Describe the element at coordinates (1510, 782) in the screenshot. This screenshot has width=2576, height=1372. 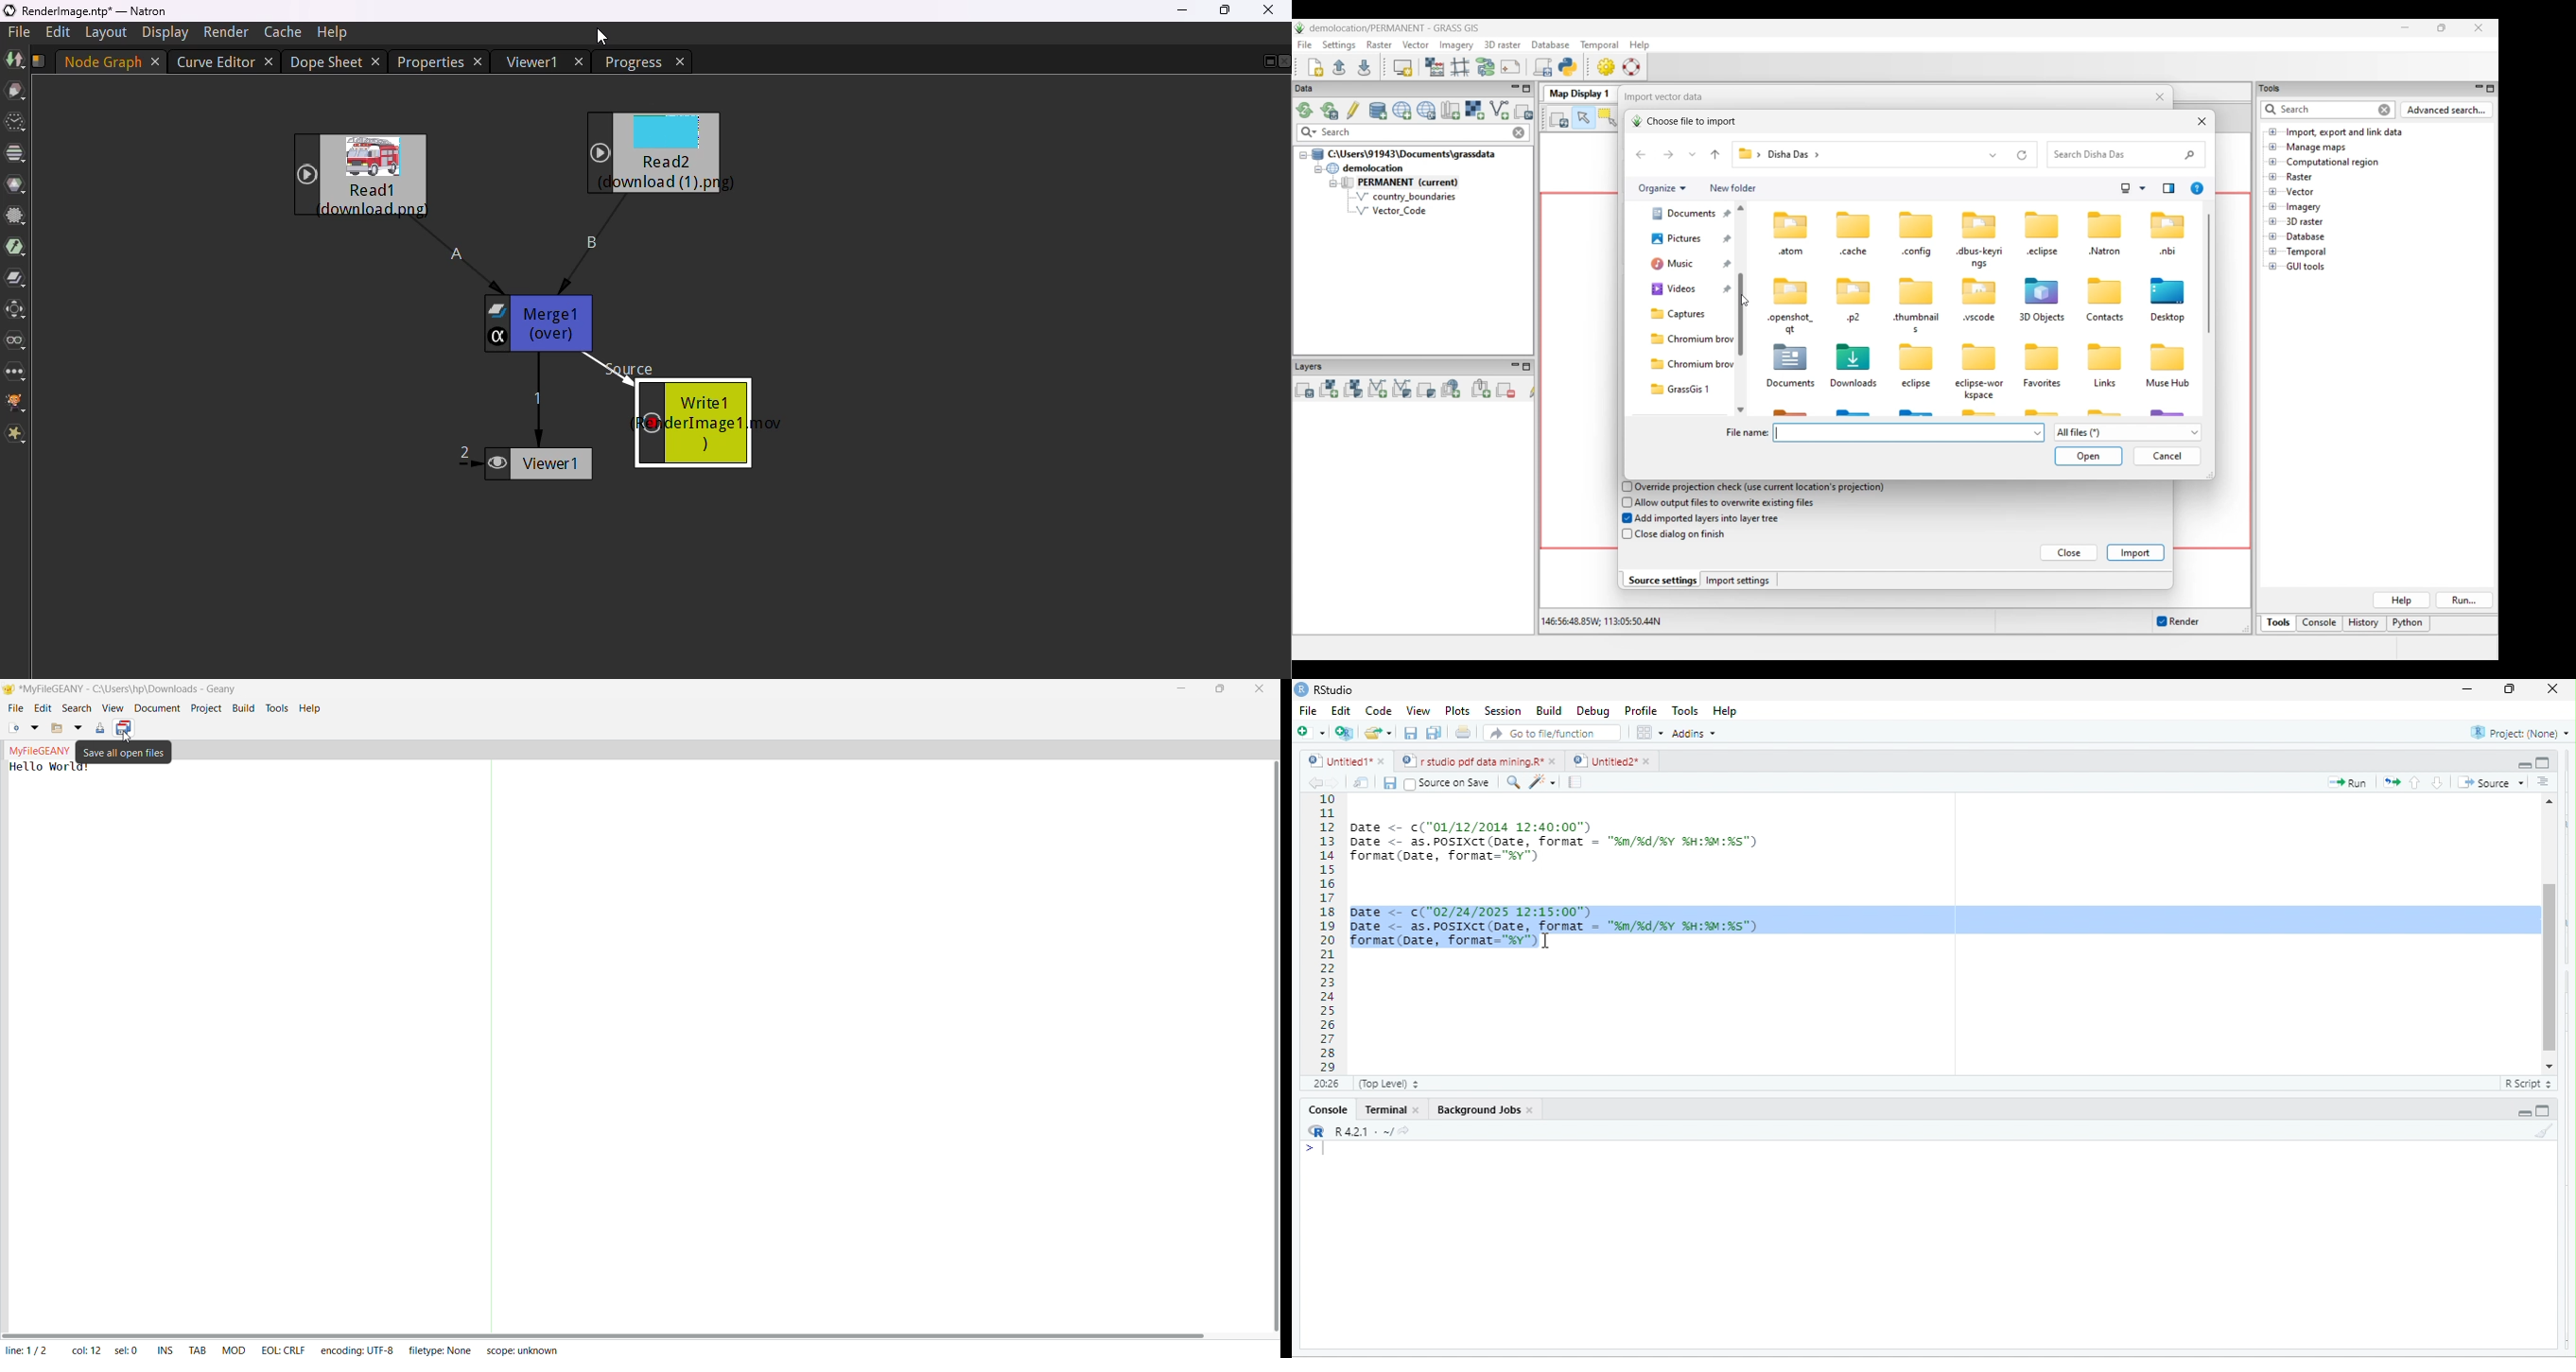
I see `find/ replace` at that location.